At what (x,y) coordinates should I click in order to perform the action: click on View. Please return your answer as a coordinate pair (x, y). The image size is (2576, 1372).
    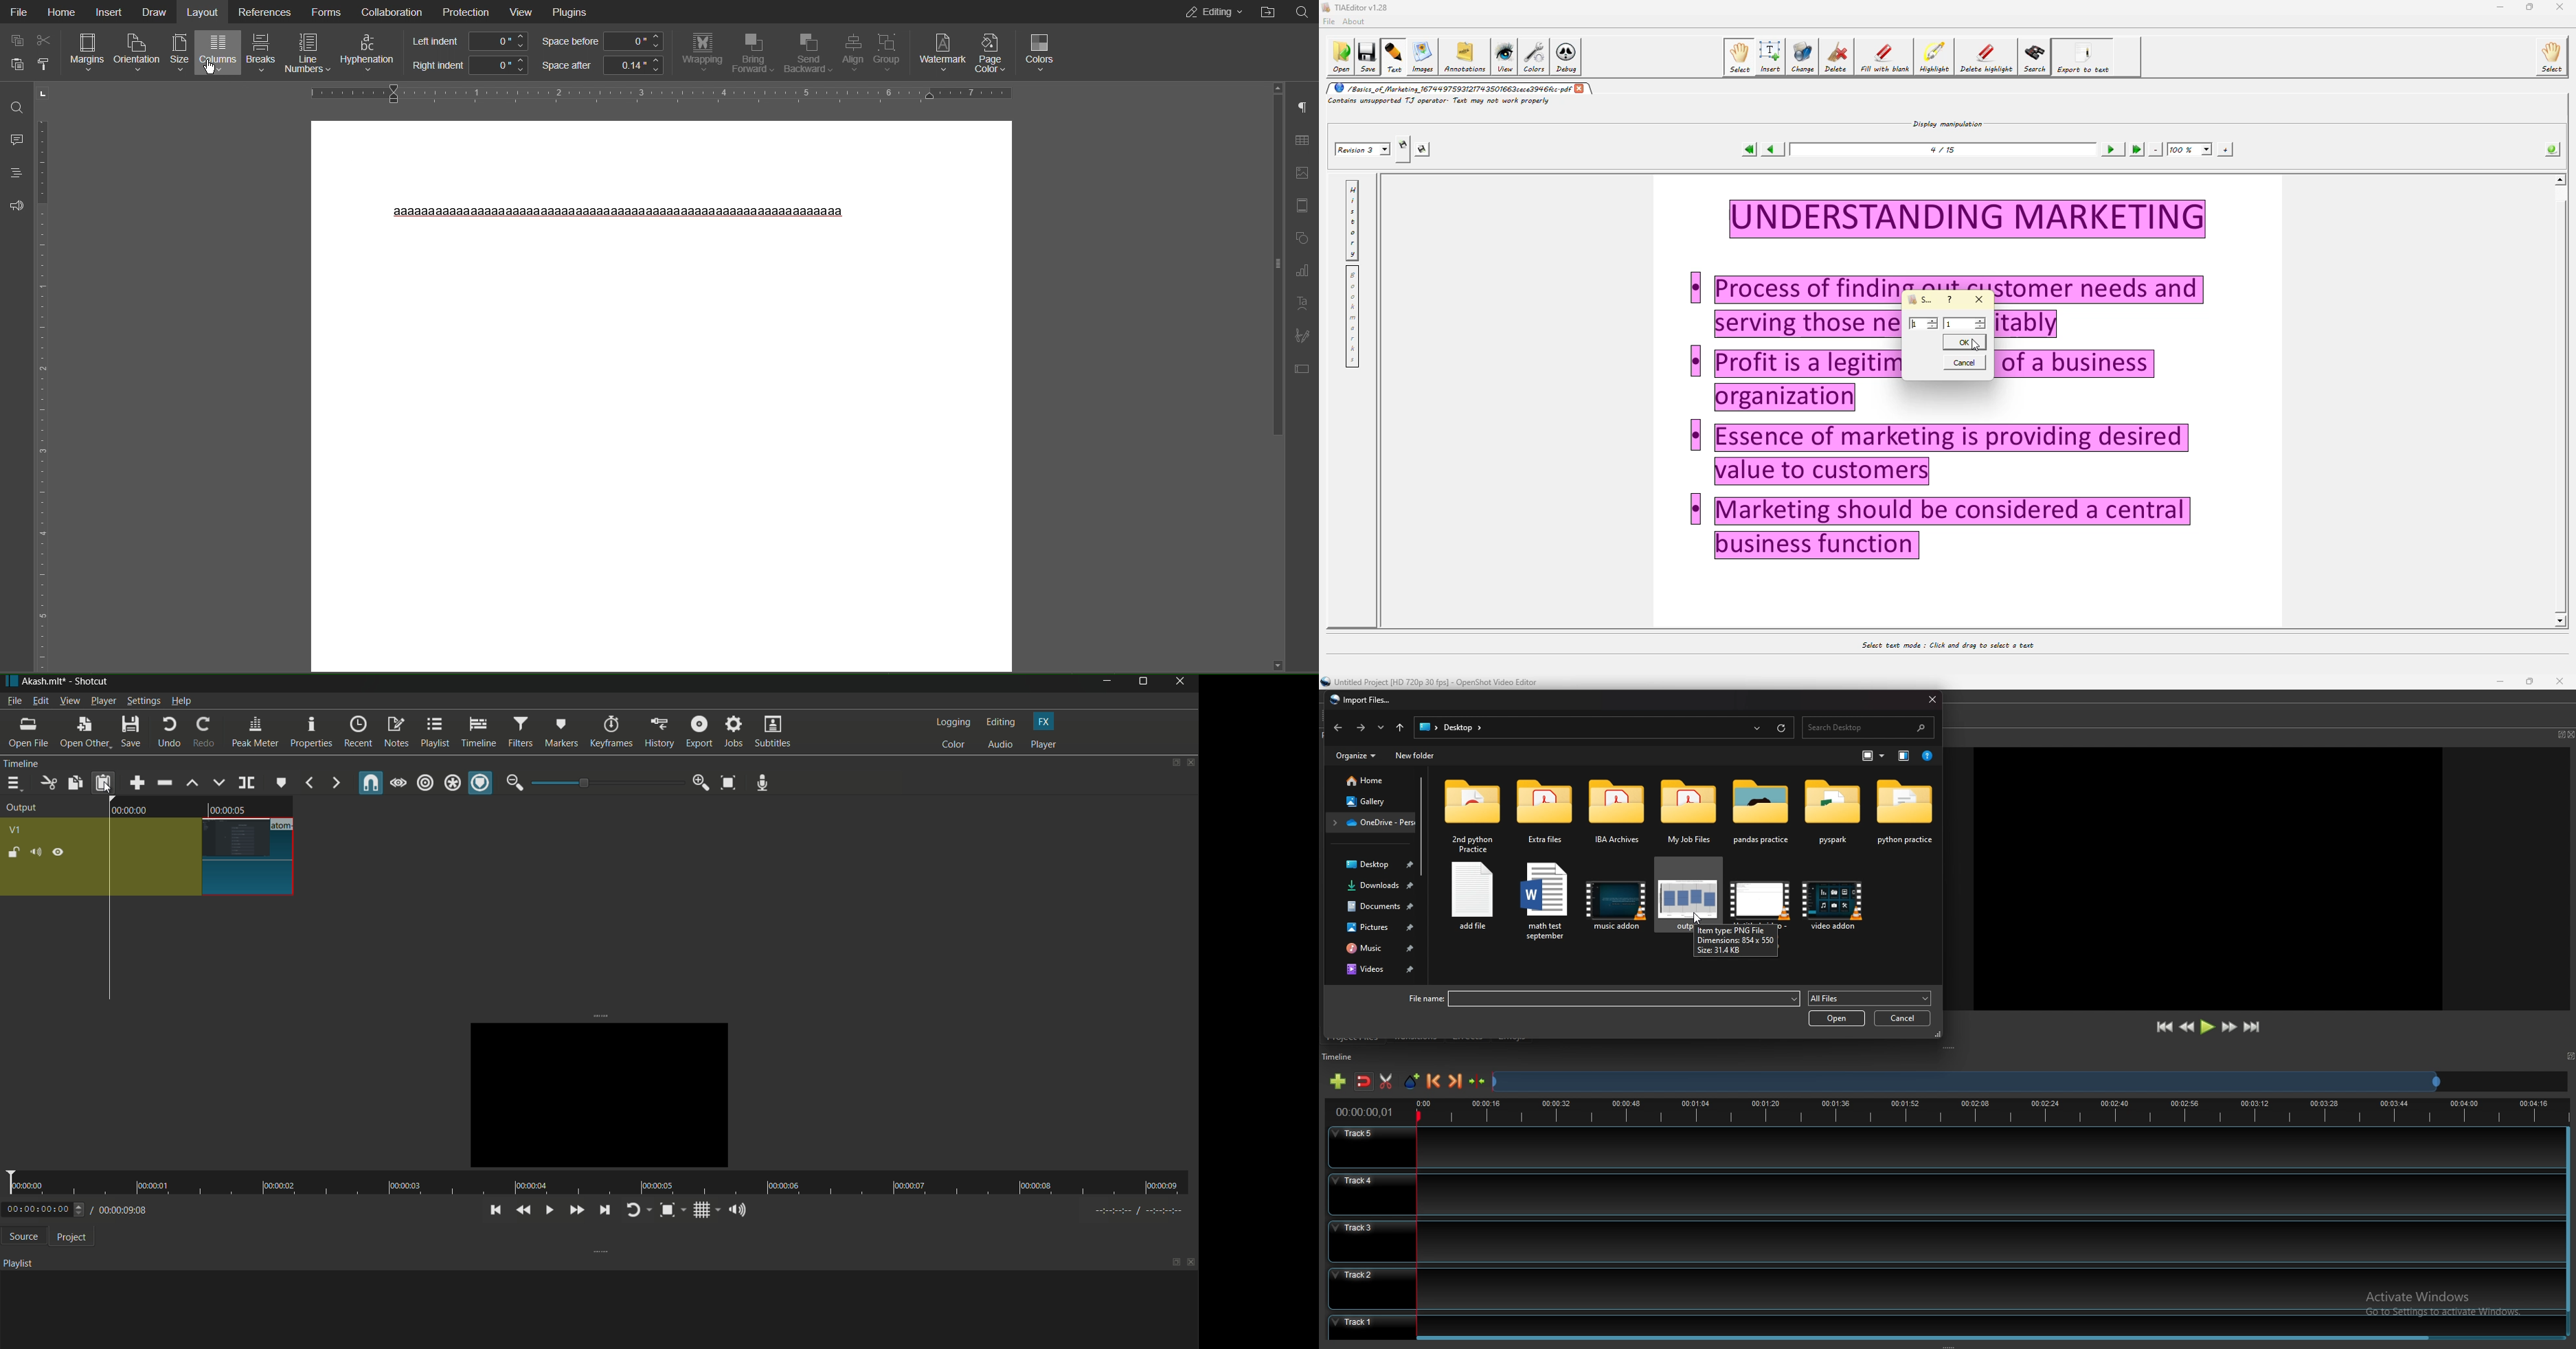
    Looking at the image, I should click on (522, 12).